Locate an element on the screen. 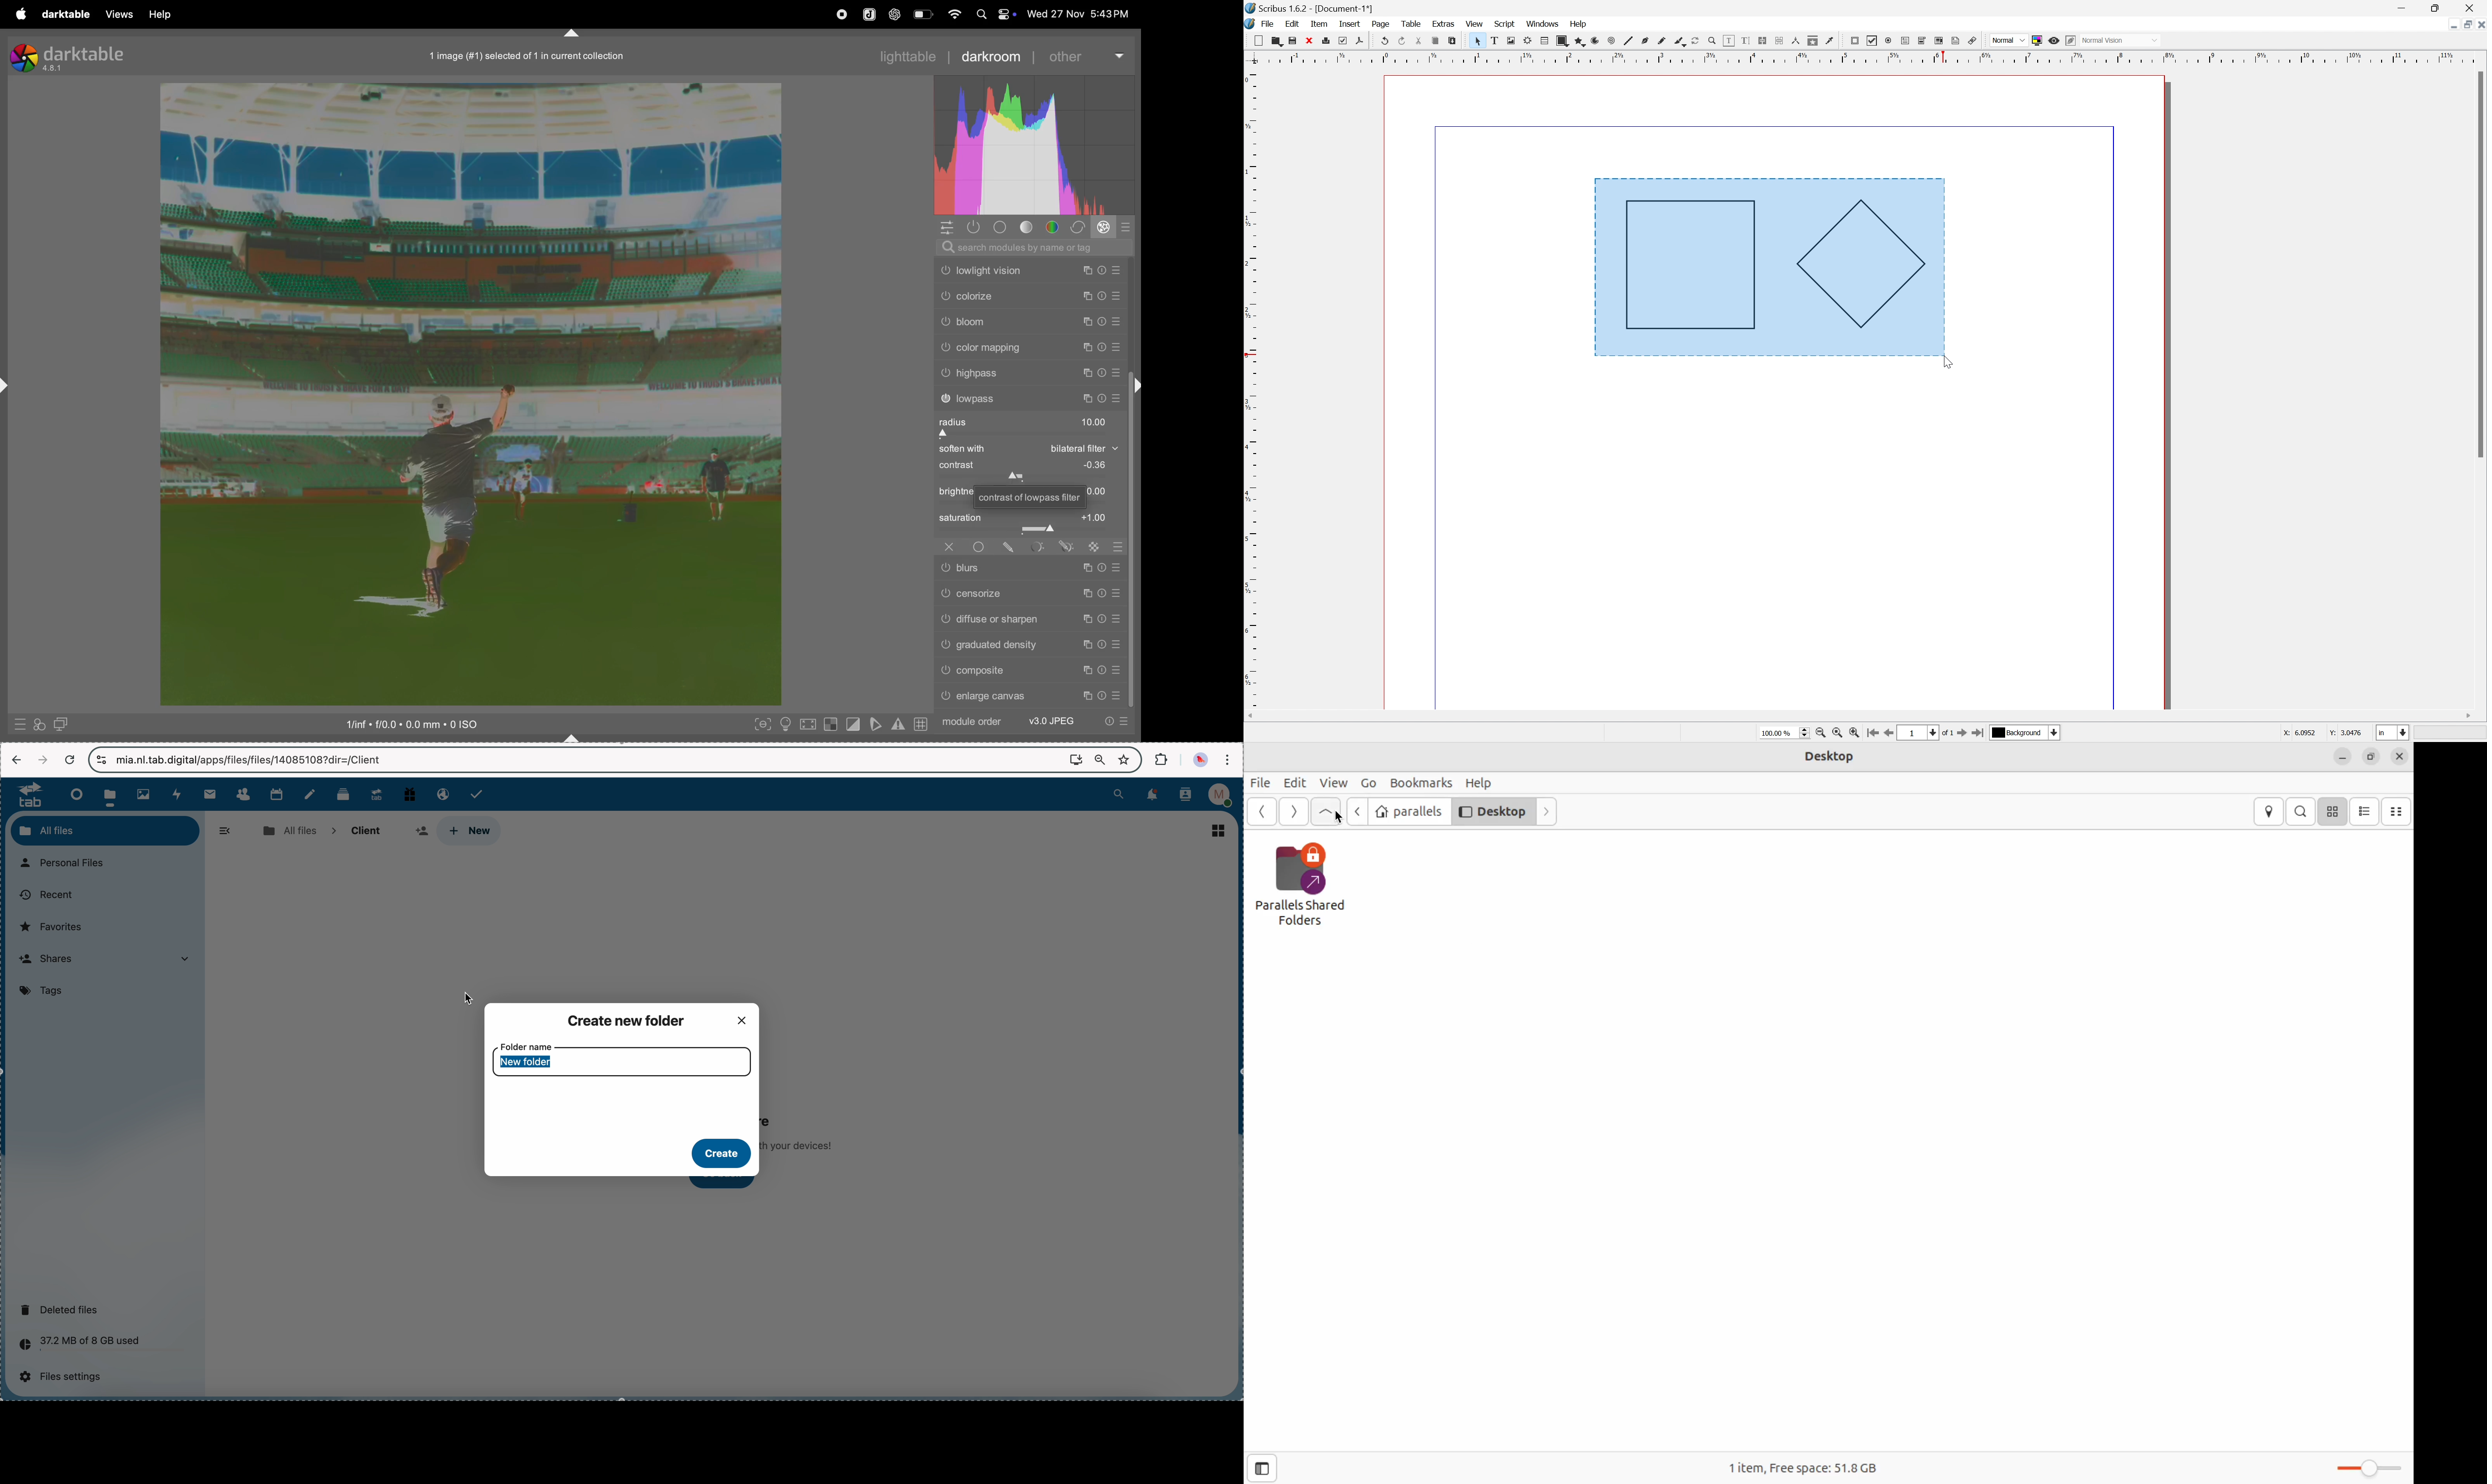 This screenshot has height=1484, width=2492. Restore Down is located at coordinates (2437, 7).